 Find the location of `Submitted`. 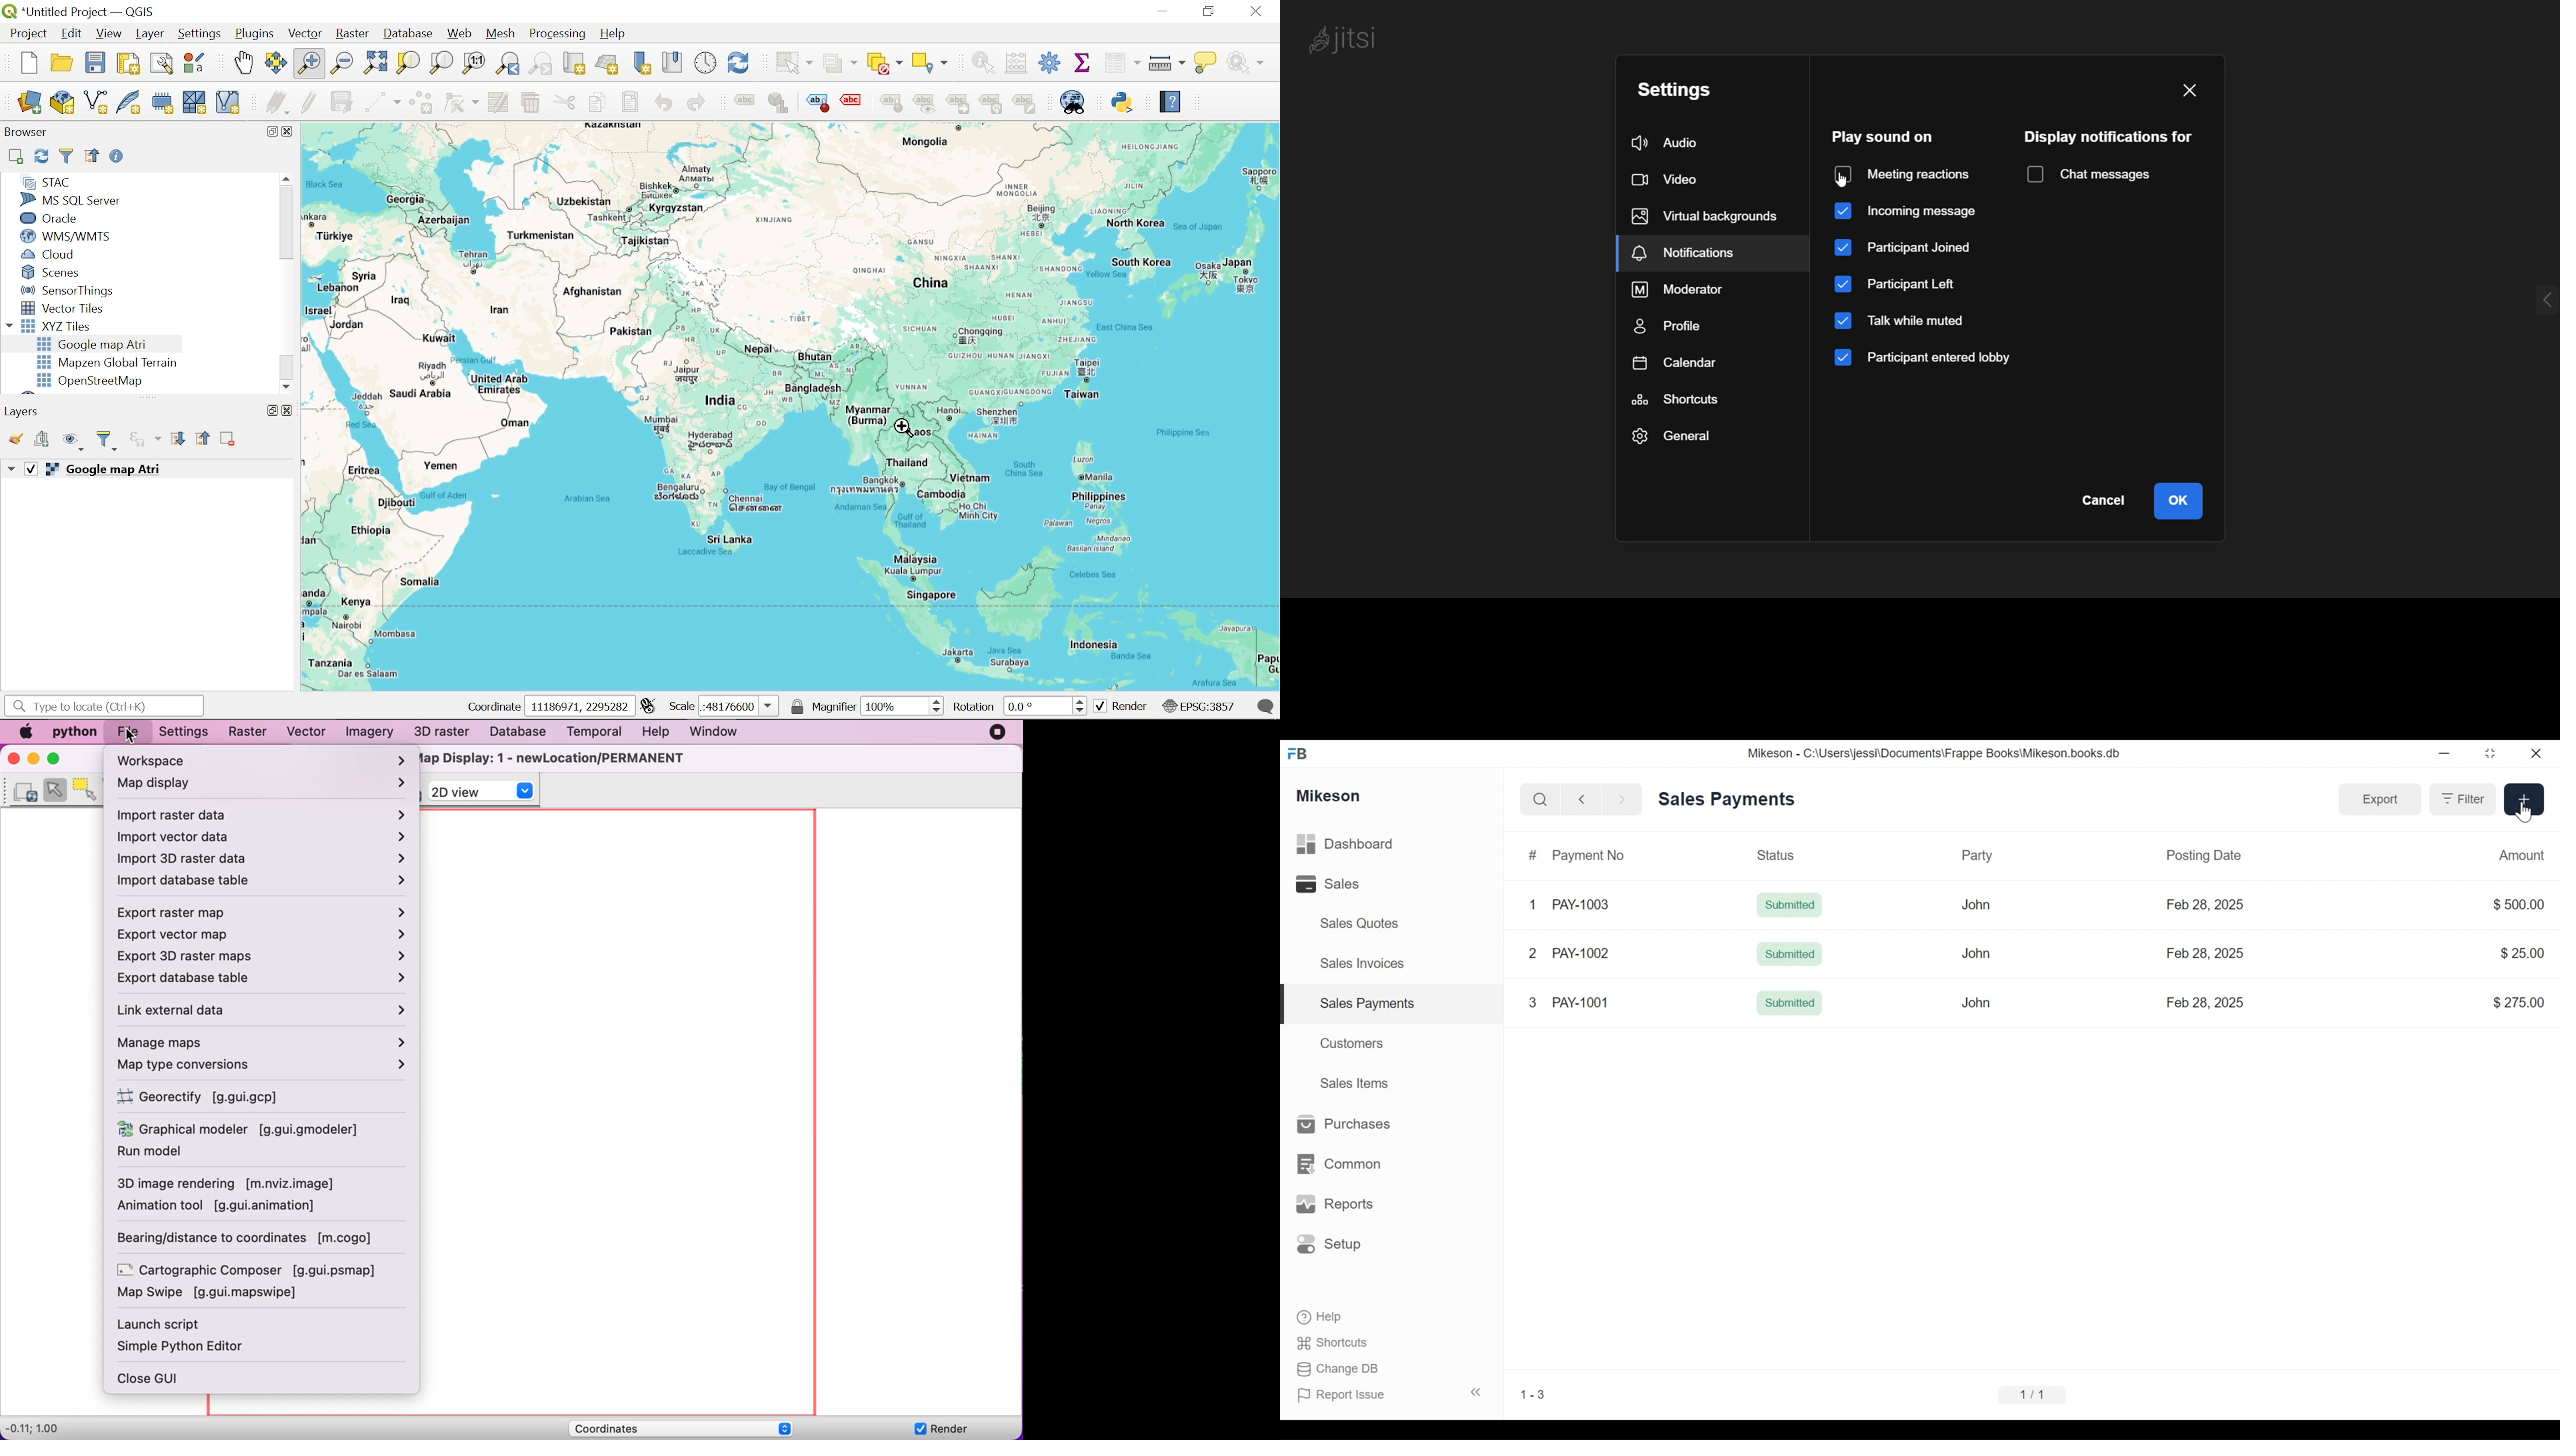

Submitted is located at coordinates (1791, 1005).